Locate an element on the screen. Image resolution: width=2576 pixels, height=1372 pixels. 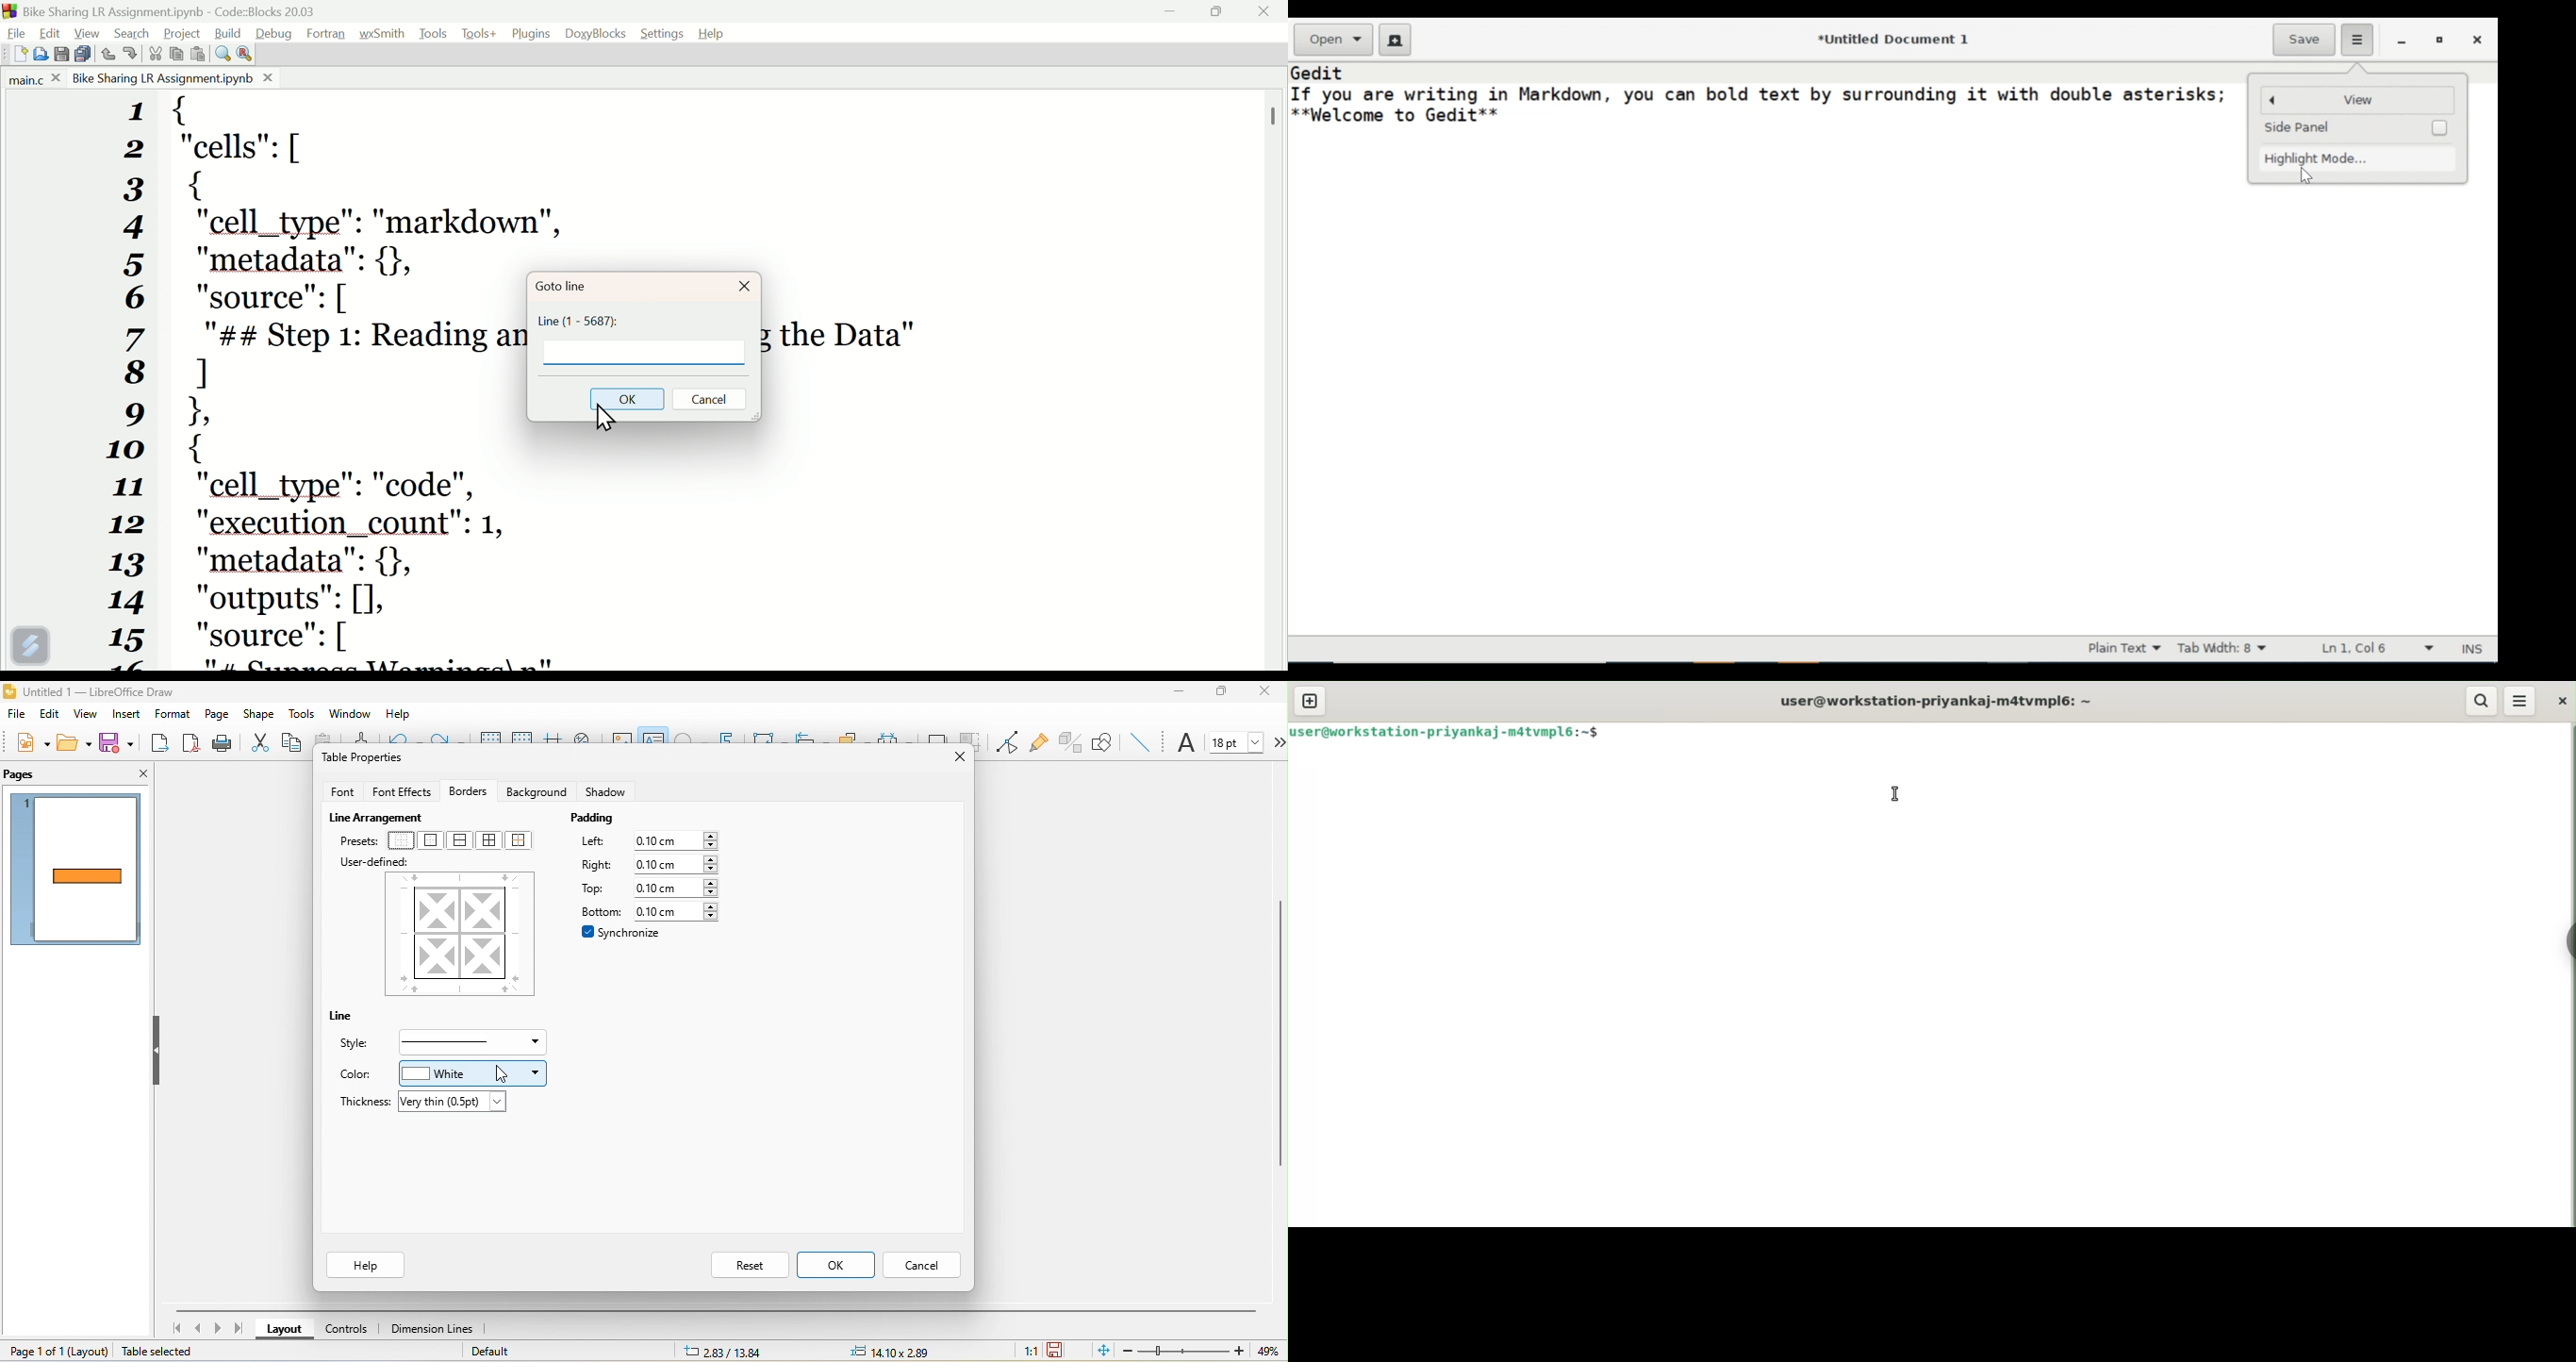
border style is located at coordinates (475, 1041).